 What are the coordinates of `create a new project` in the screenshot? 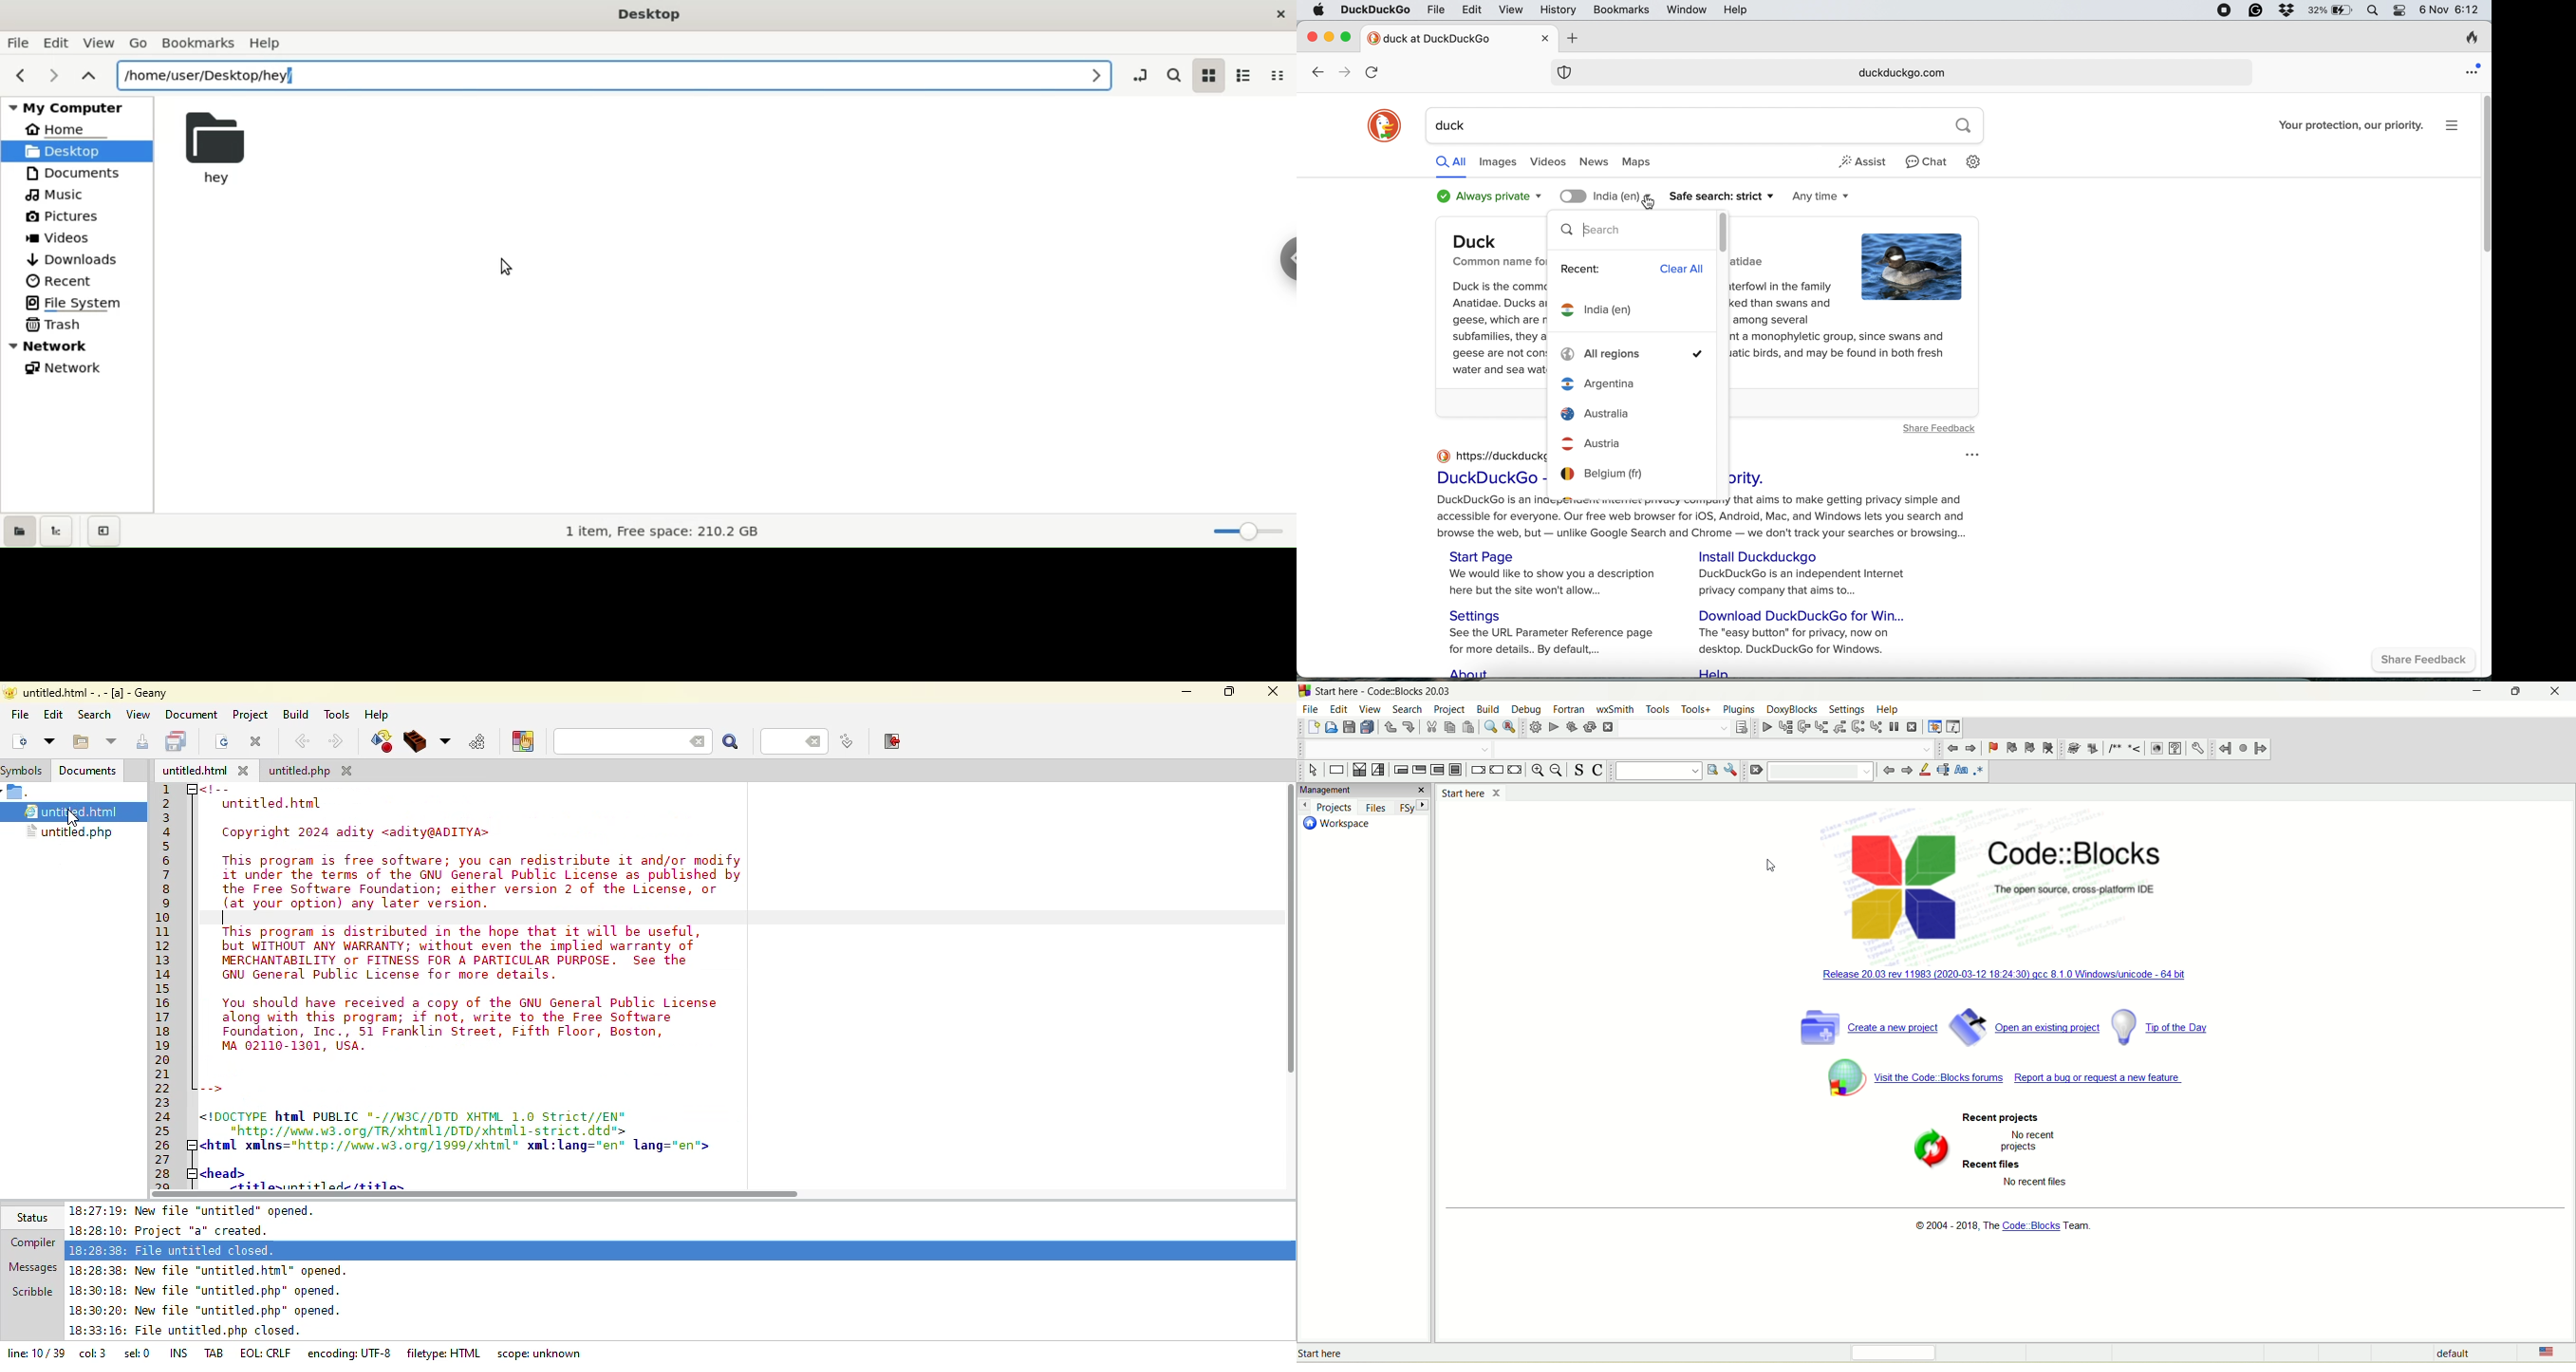 It's located at (1864, 1027).